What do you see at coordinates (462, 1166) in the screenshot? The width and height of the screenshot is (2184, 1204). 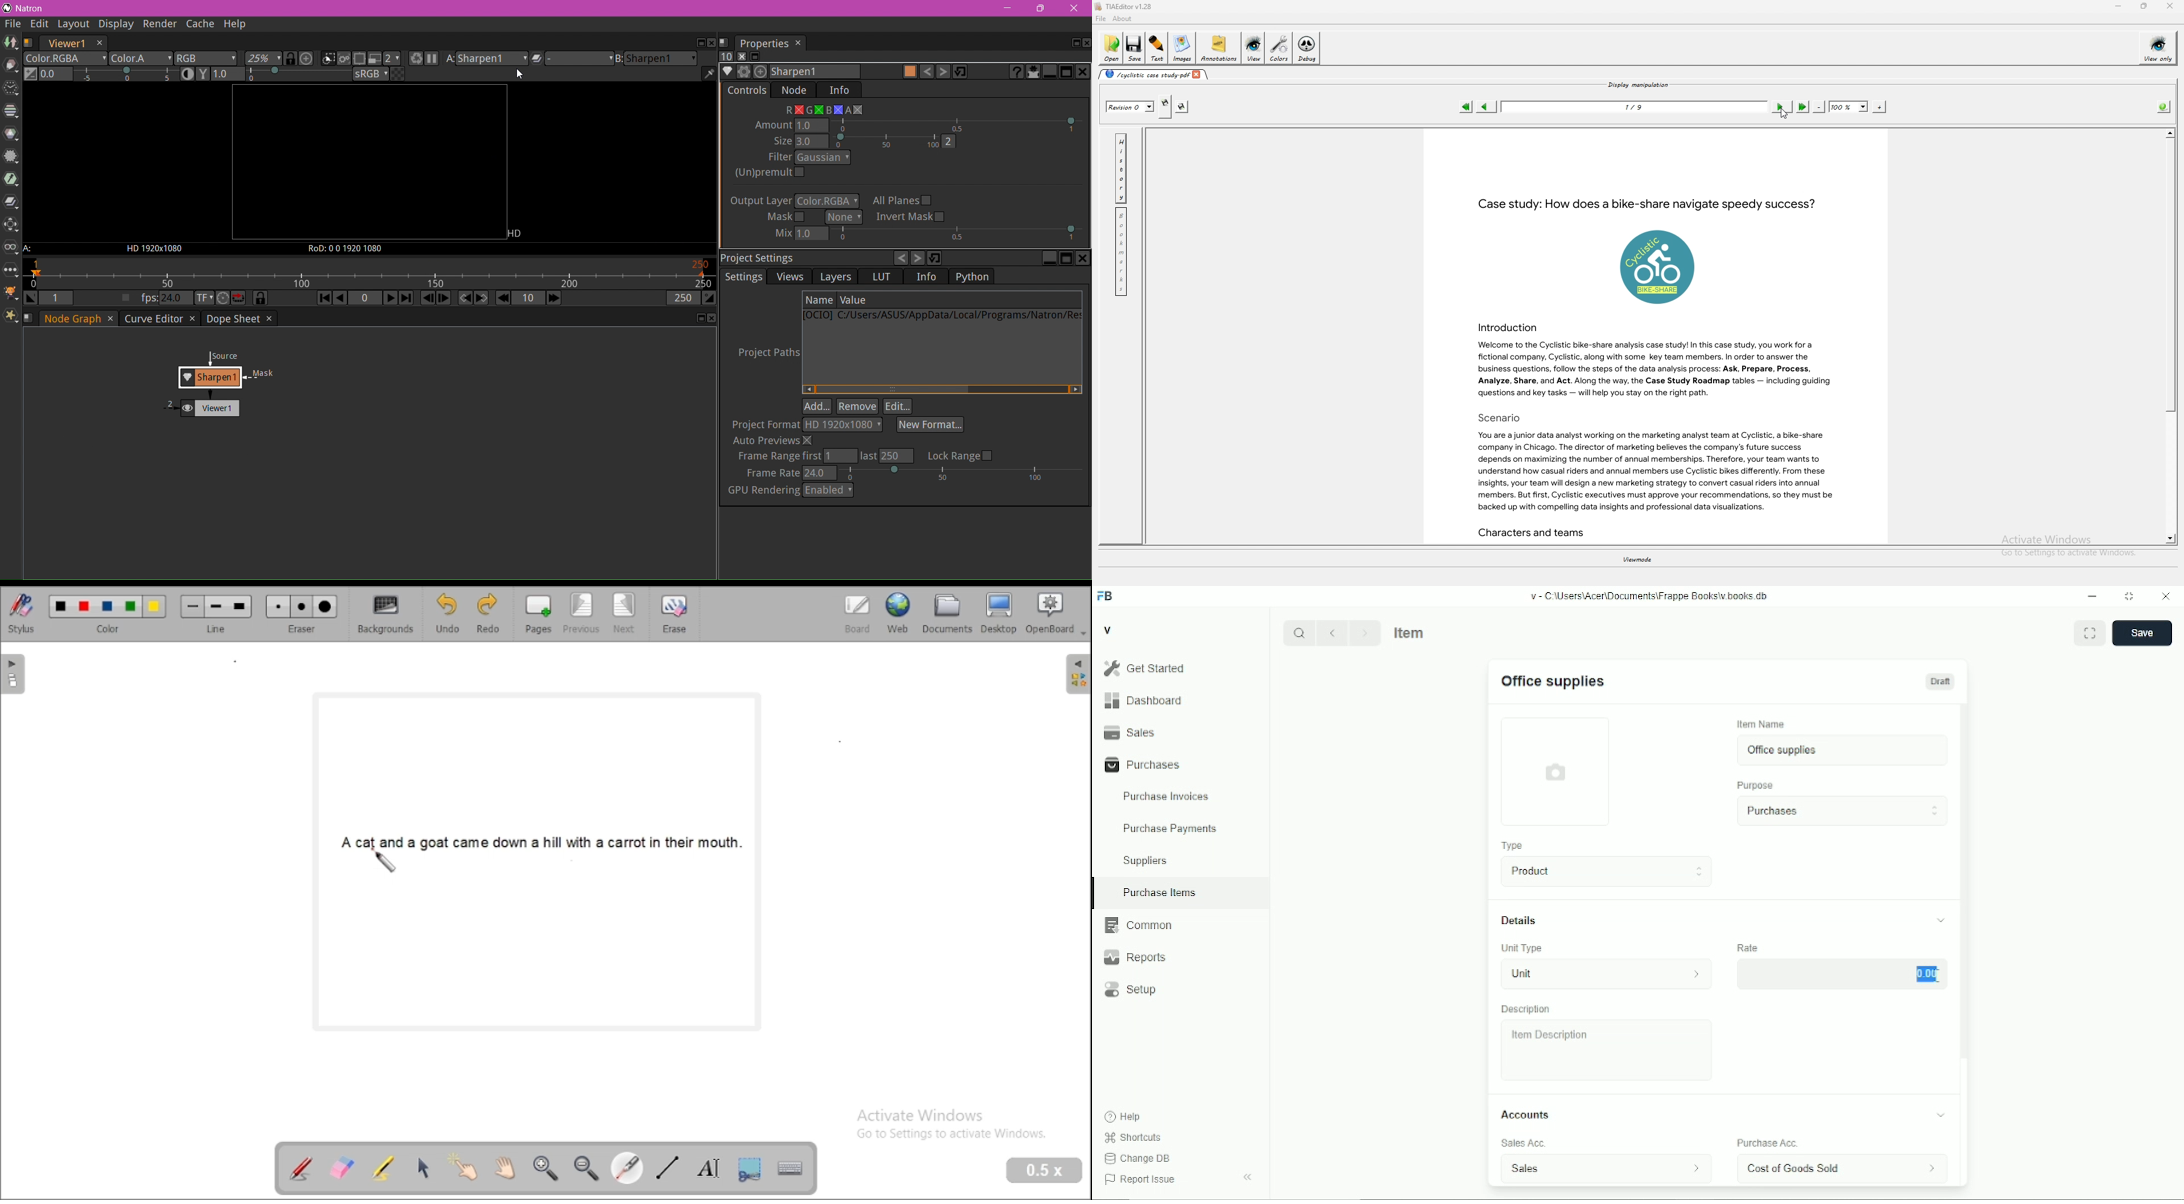 I see `interact with items` at bounding box center [462, 1166].